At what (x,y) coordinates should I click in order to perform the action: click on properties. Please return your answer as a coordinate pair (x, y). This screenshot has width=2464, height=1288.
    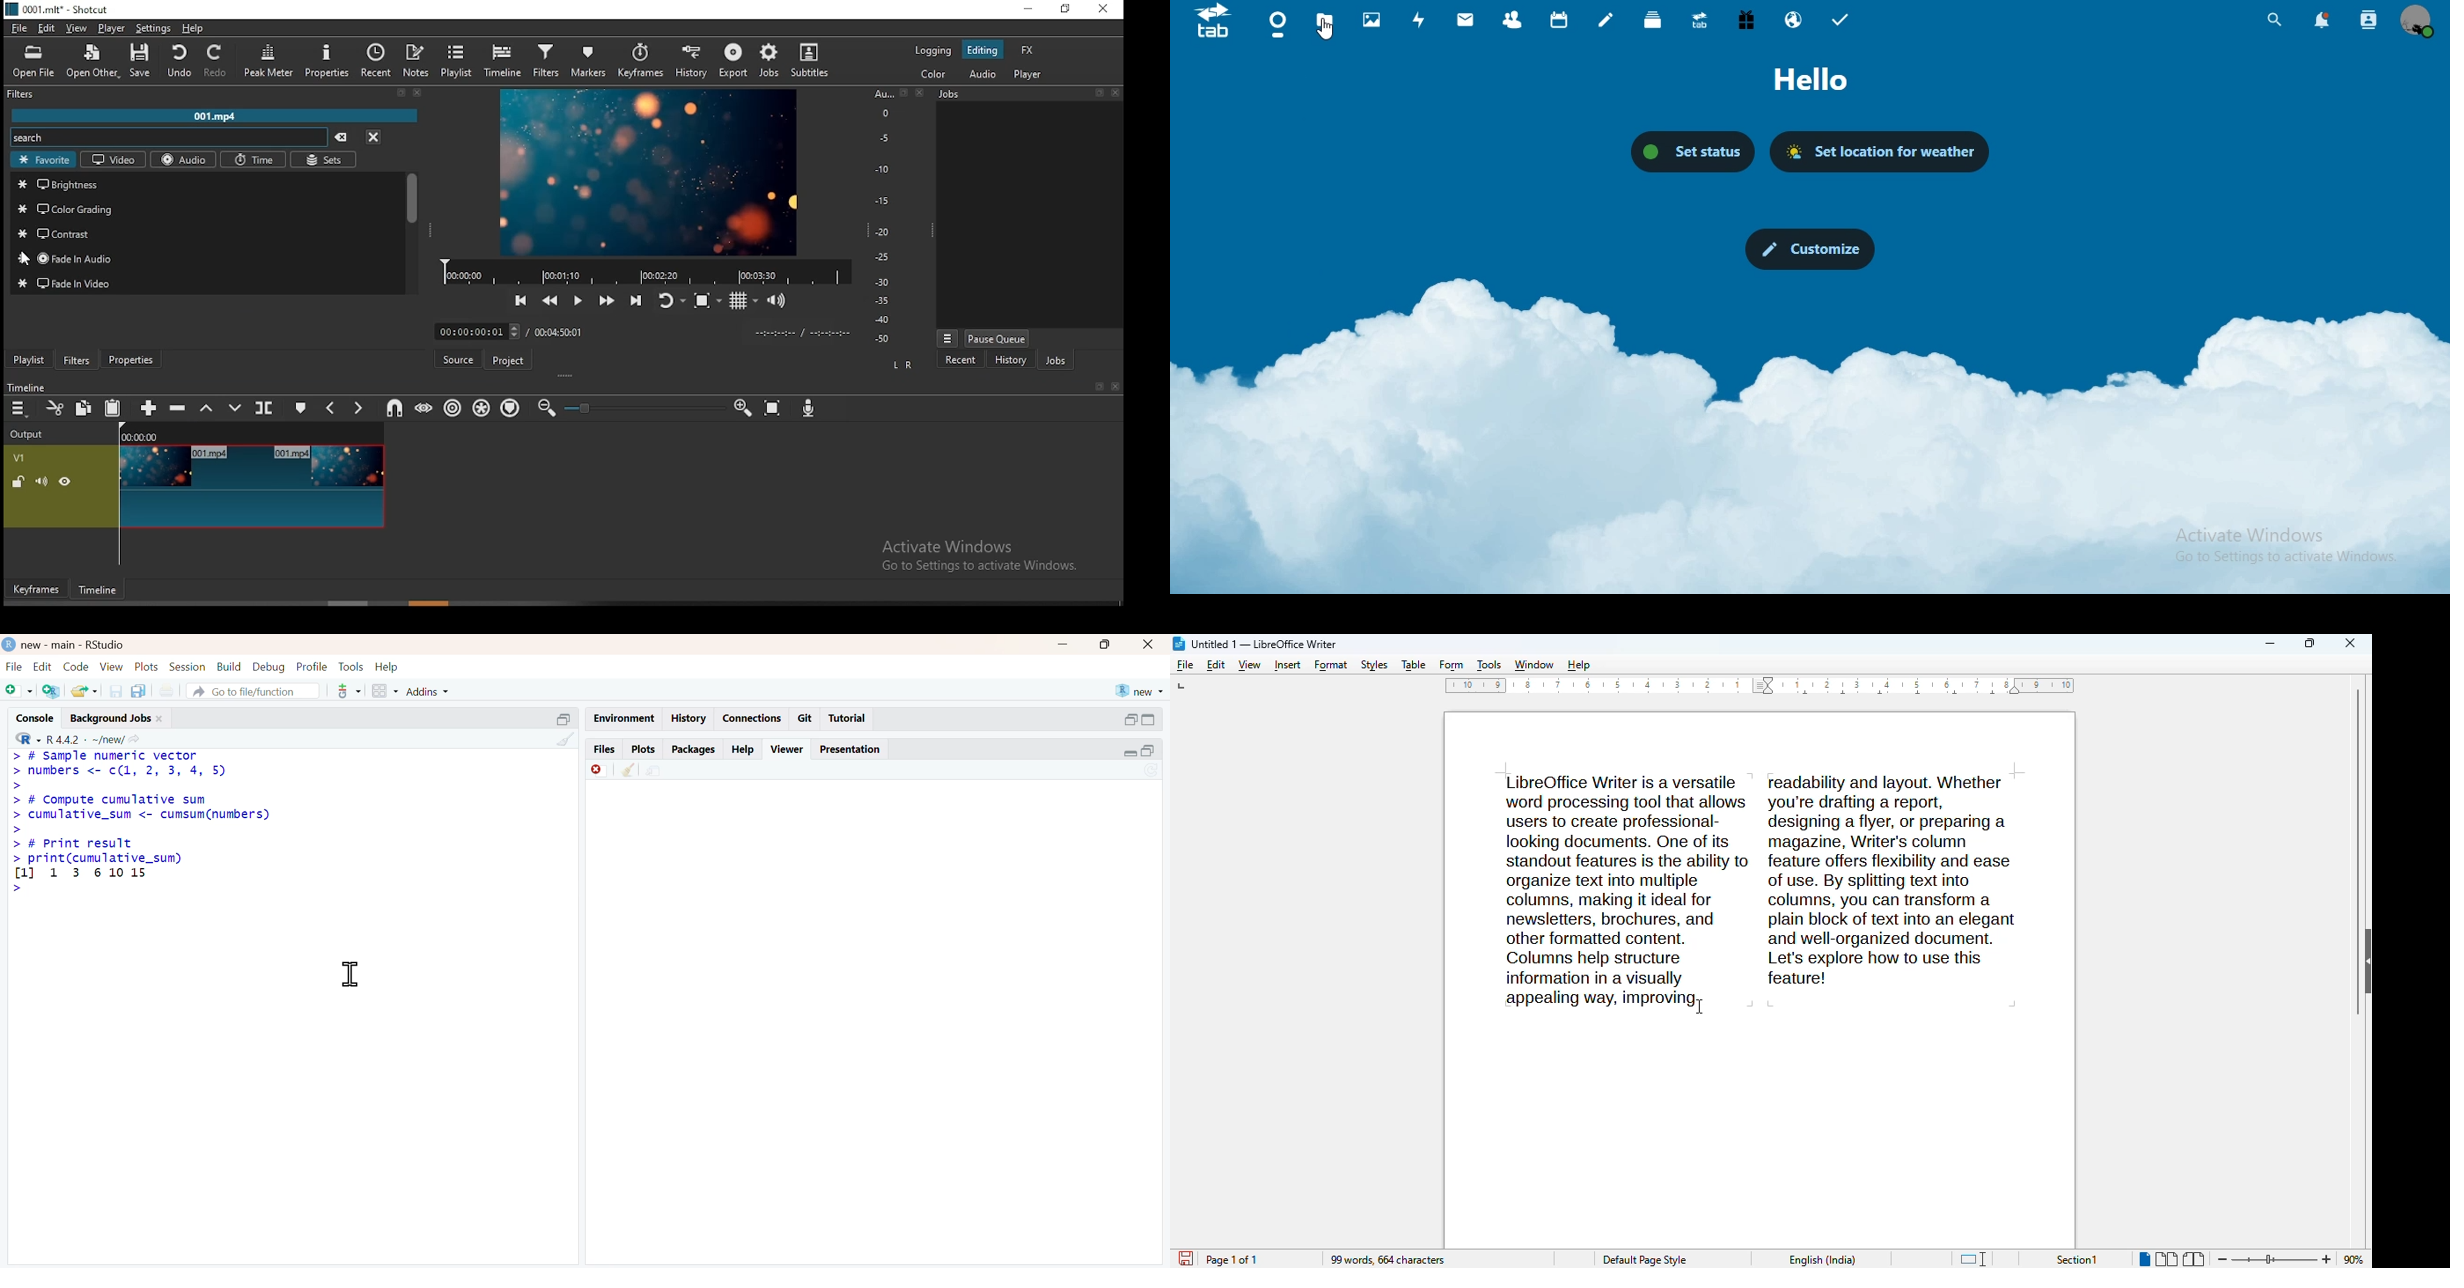
    Looking at the image, I should click on (328, 62).